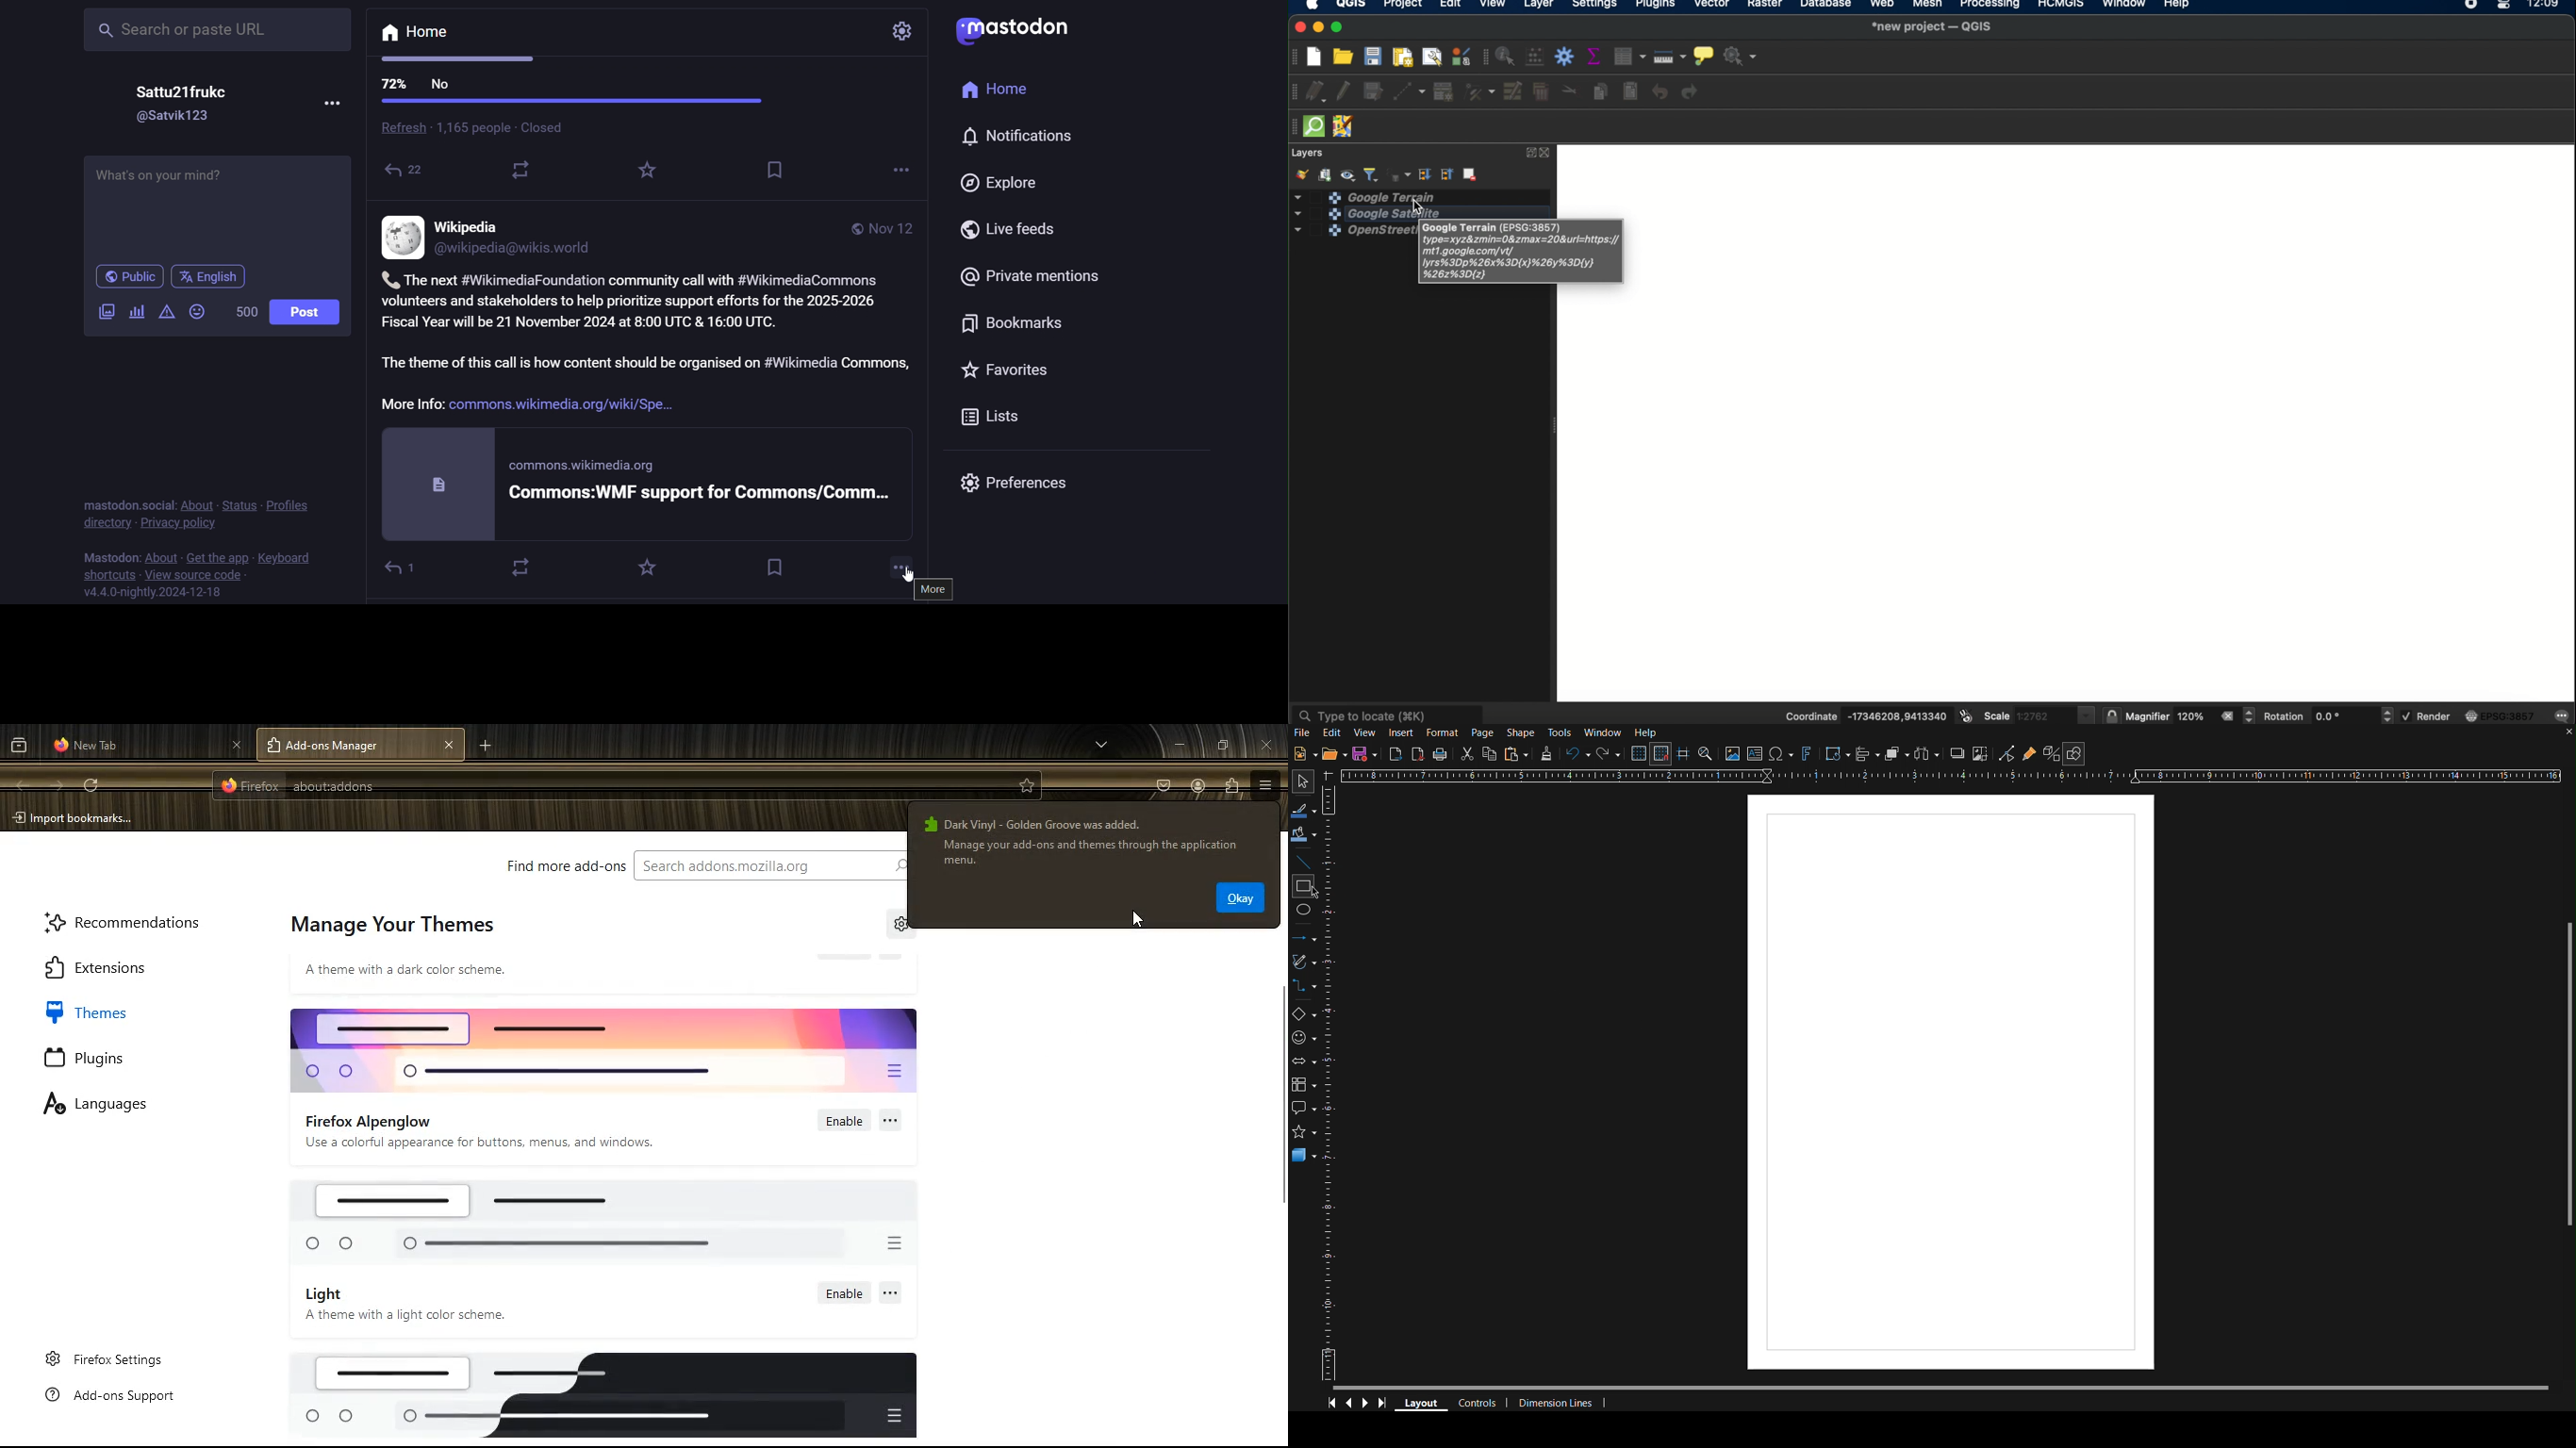 The image size is (2576, 1456). Describe the element at coordinates (1656, 5) in the screenshot. I see `plugins` at that location.